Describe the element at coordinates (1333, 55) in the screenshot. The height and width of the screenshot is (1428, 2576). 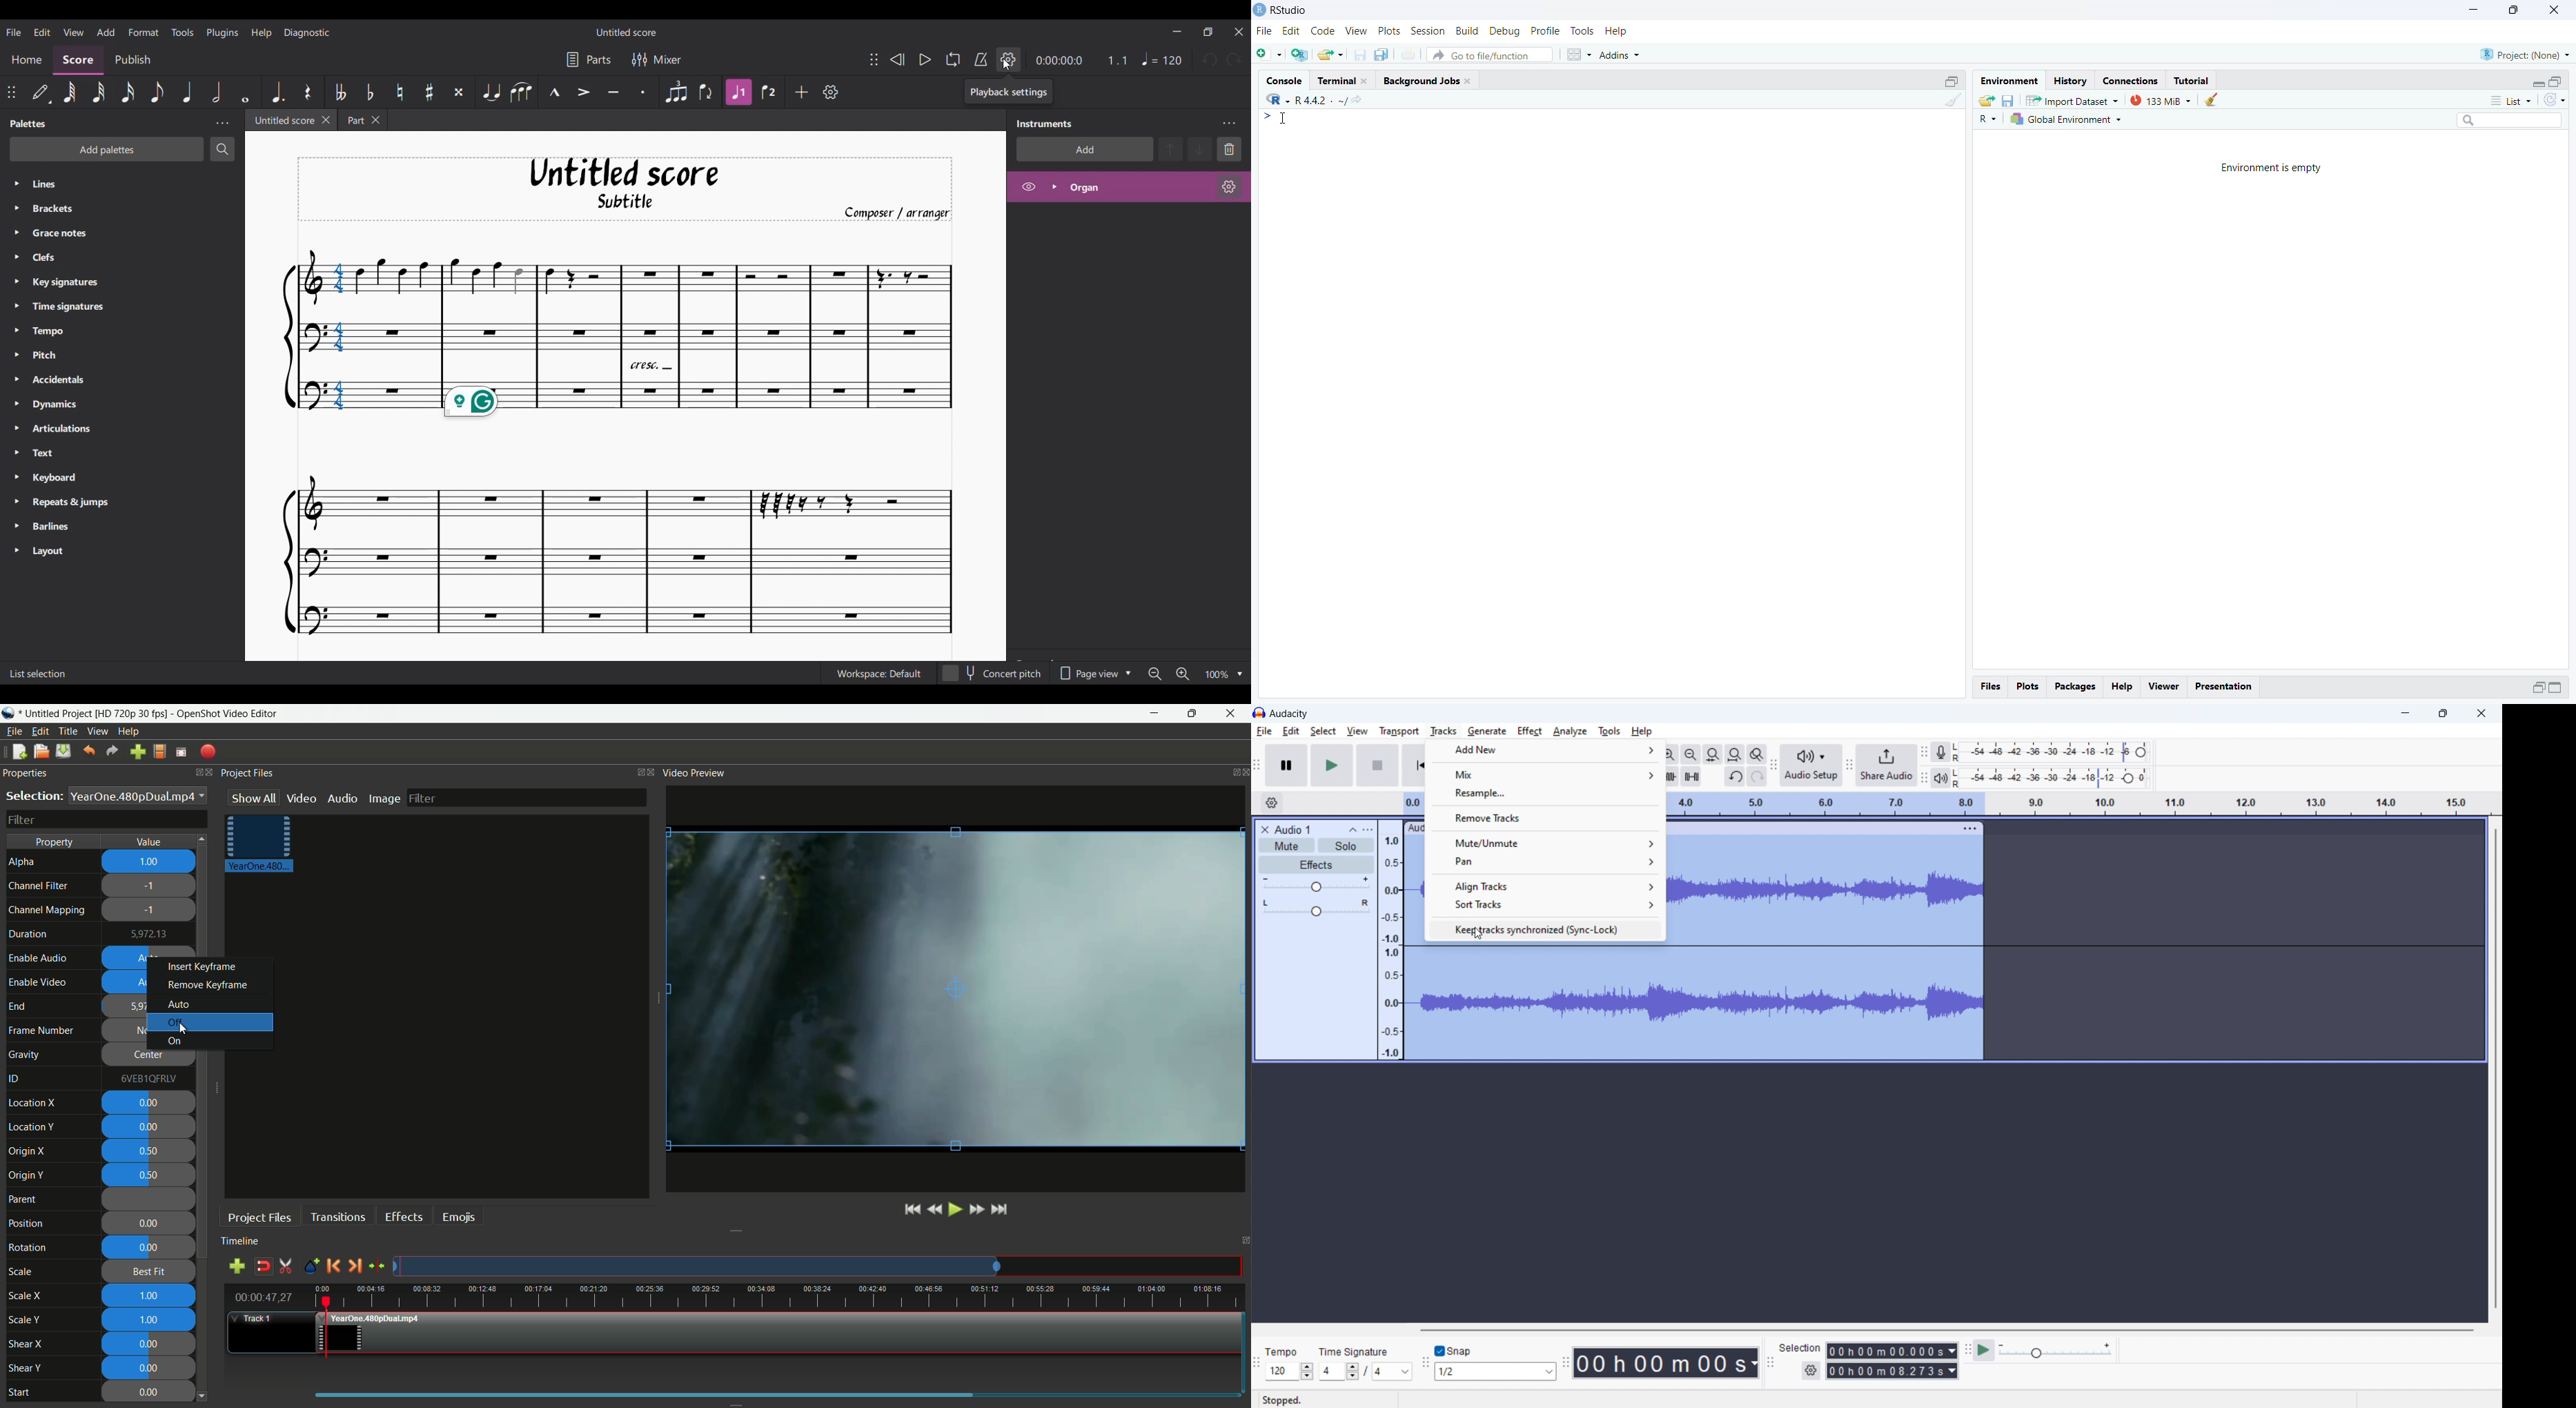
I see `Open an existing file(Ctrl+o)` at that location.